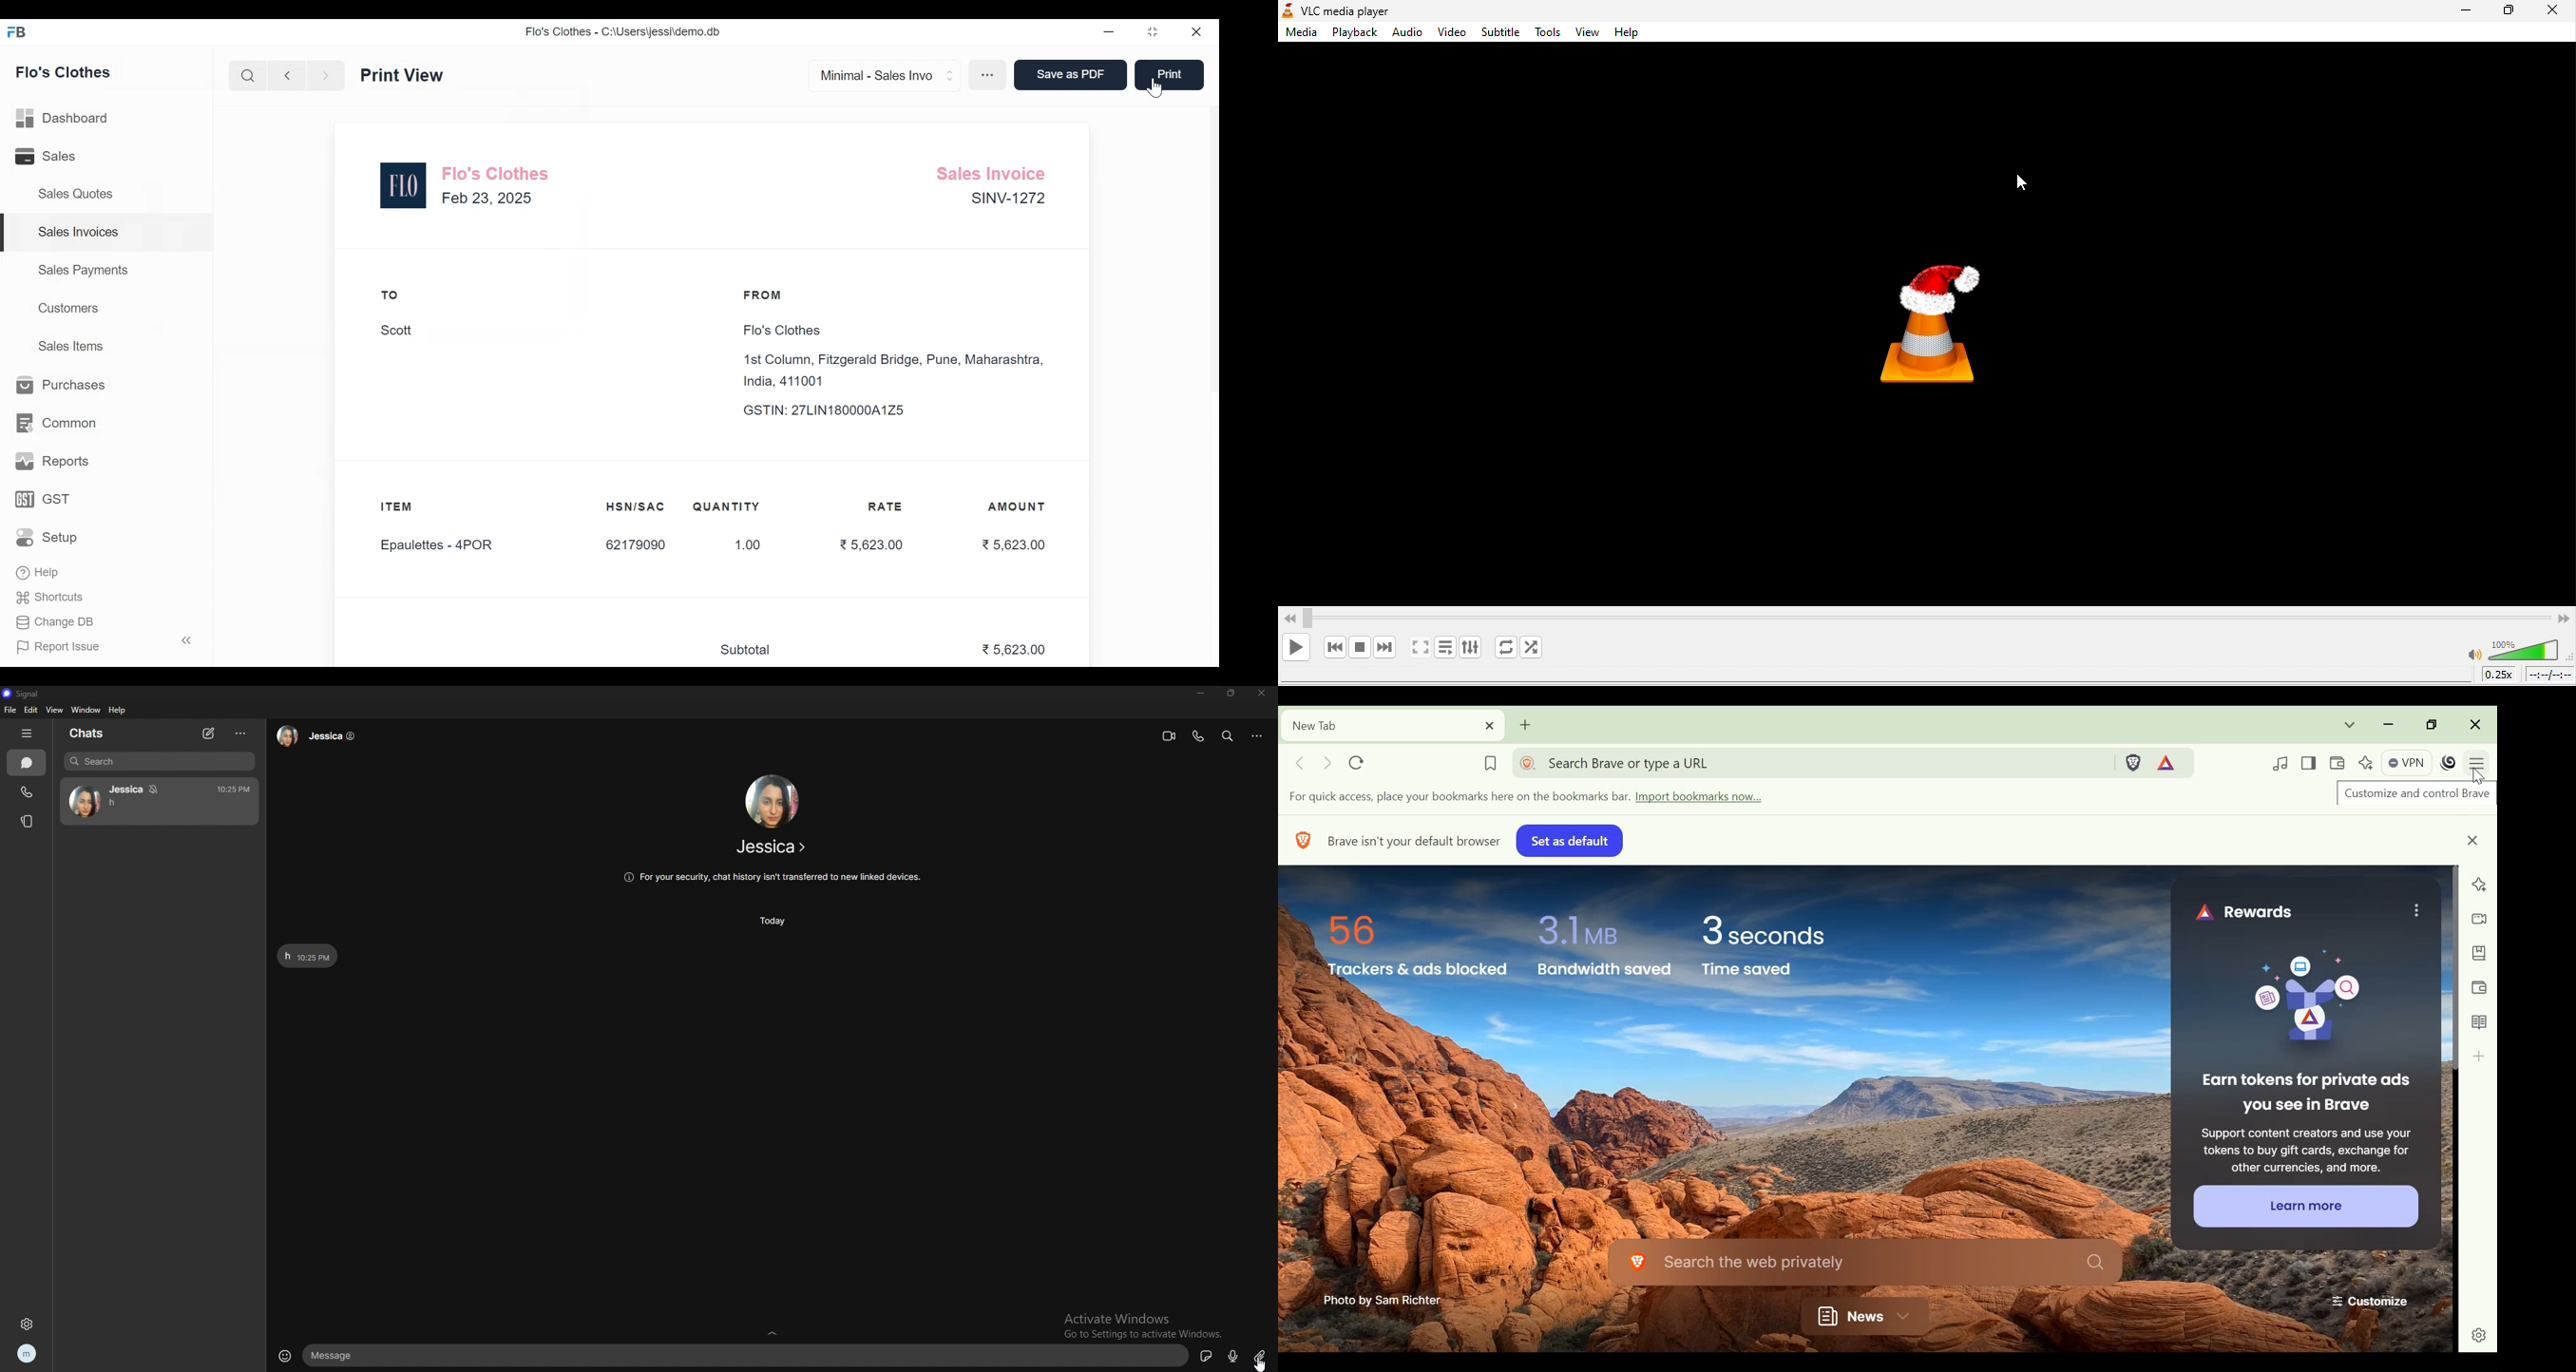 The width and height of the screenshot is (2576, 1372). Describe the element at coordinates (1203, 693) in the screenshot. I see `minimize` at that location.